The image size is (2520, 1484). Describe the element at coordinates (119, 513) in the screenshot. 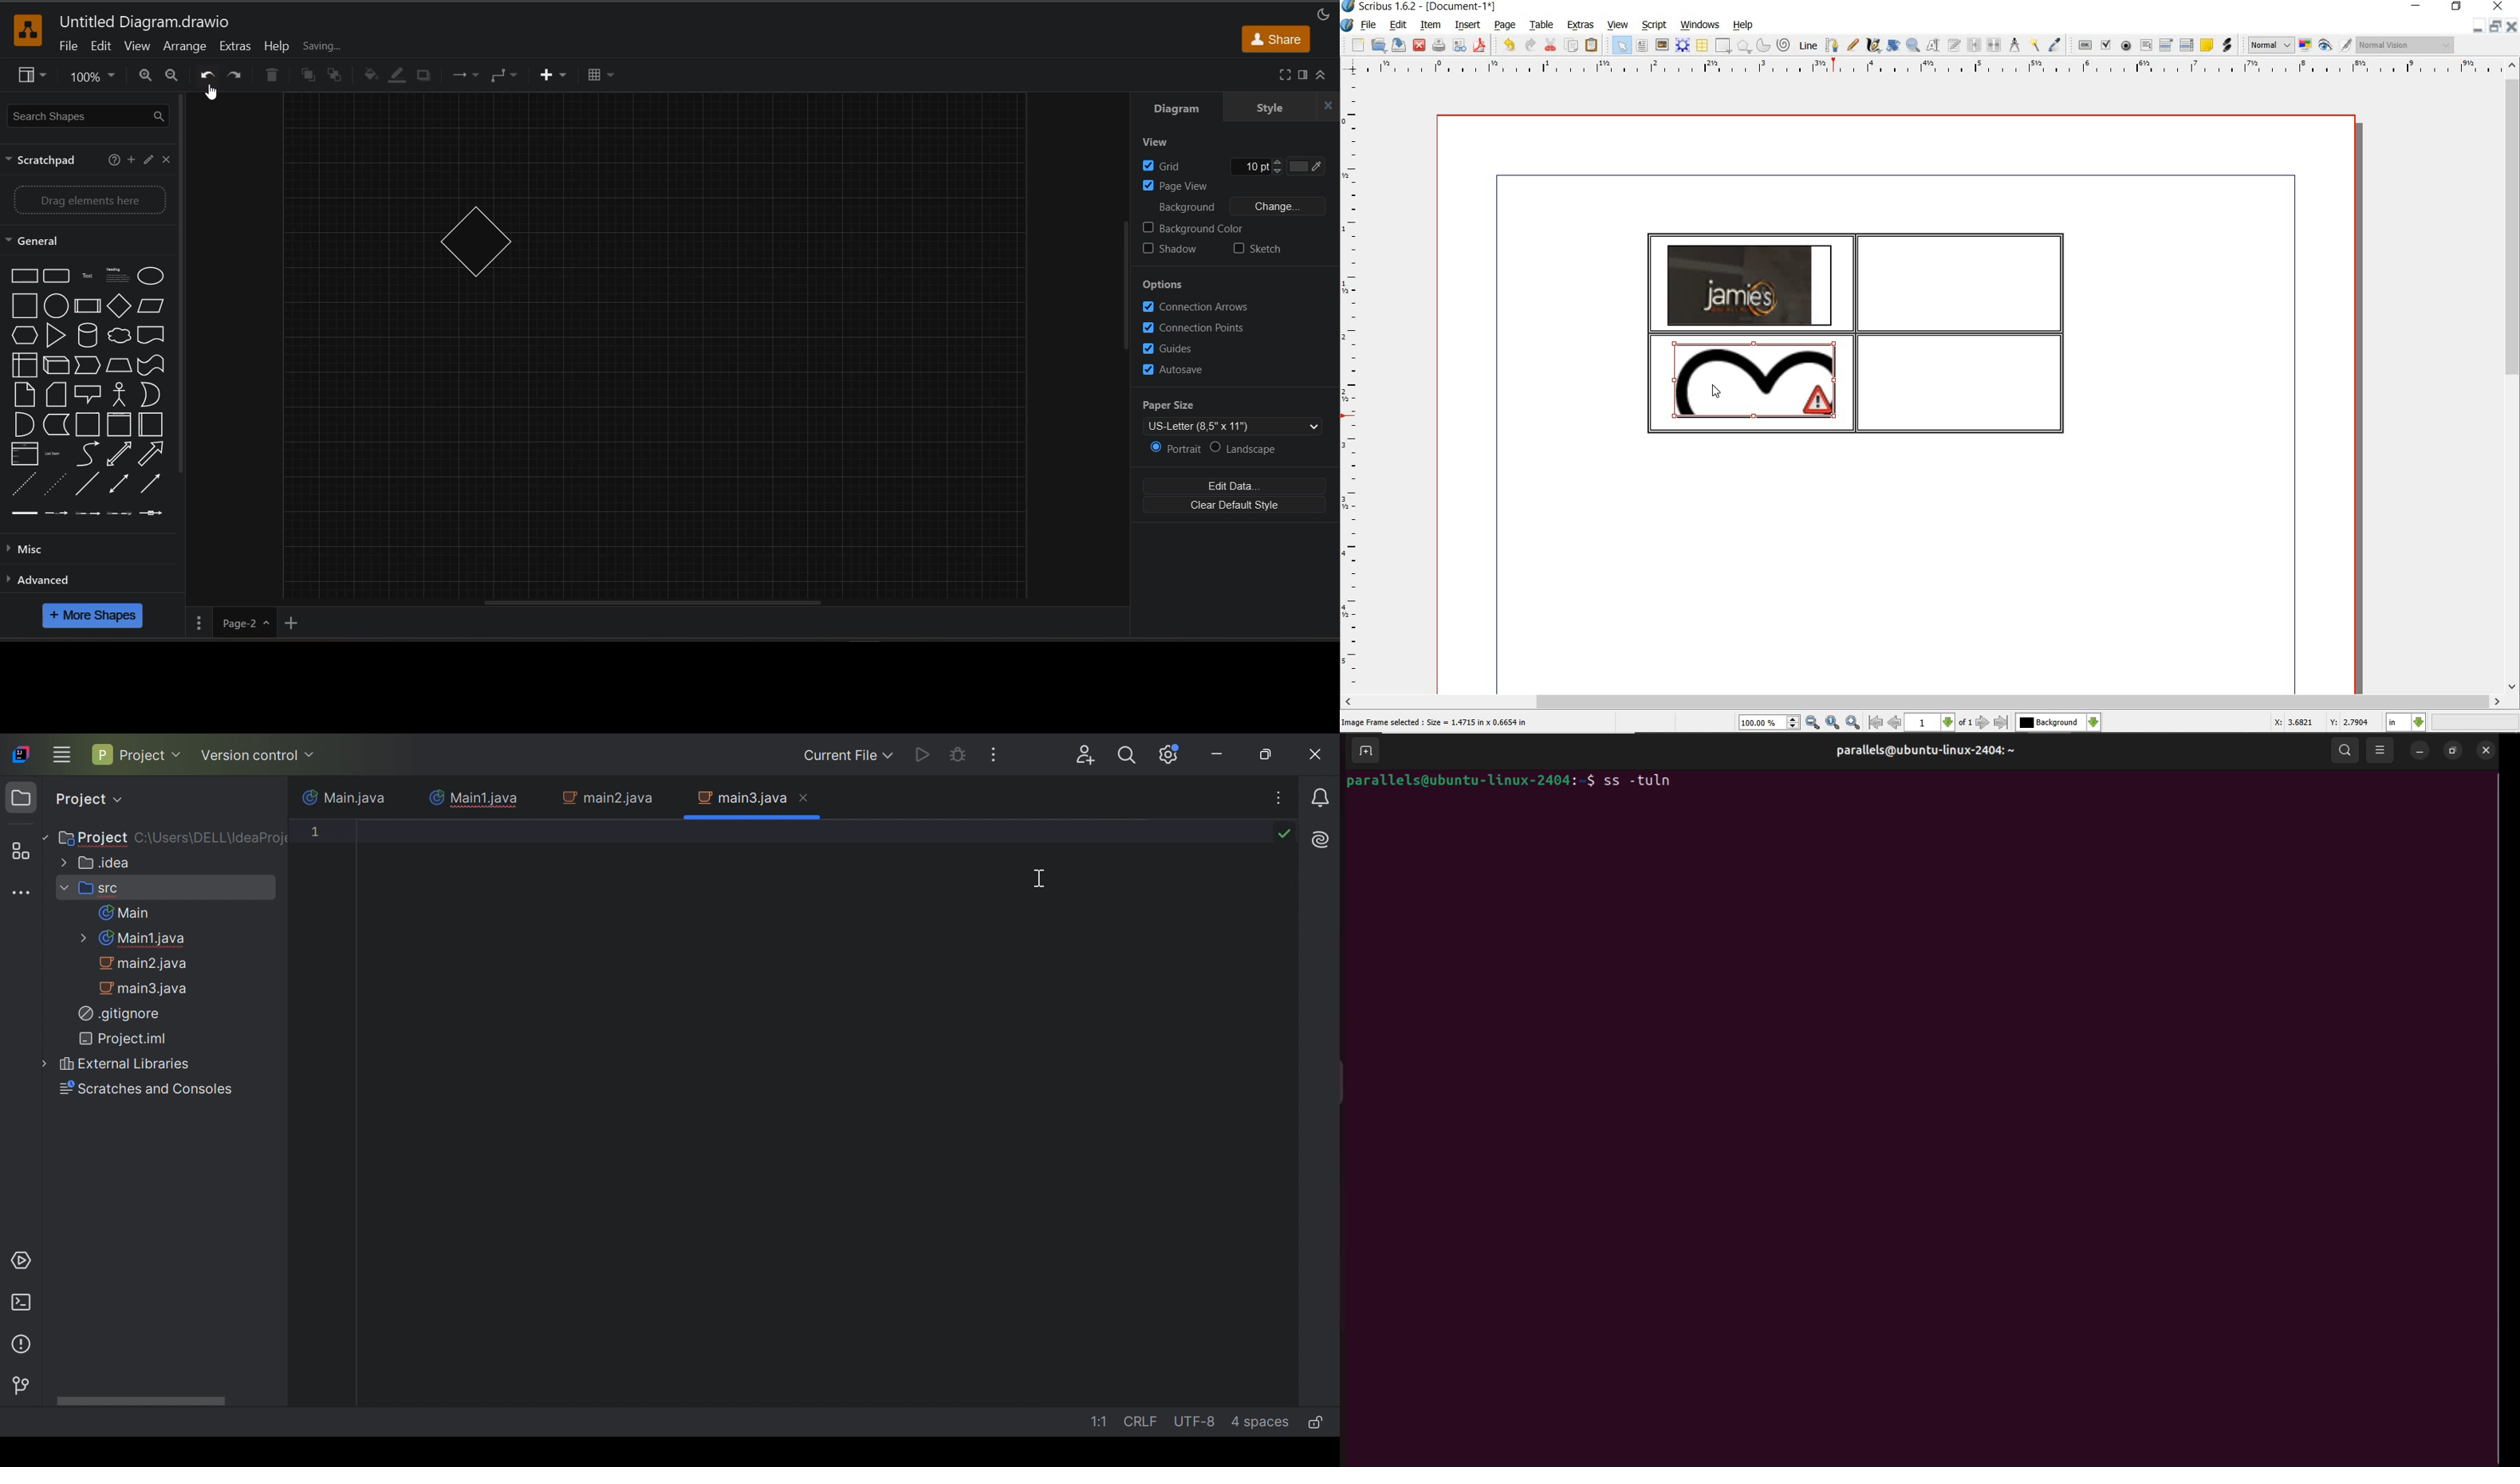

I see `Connector with 3 Labels` at that location.